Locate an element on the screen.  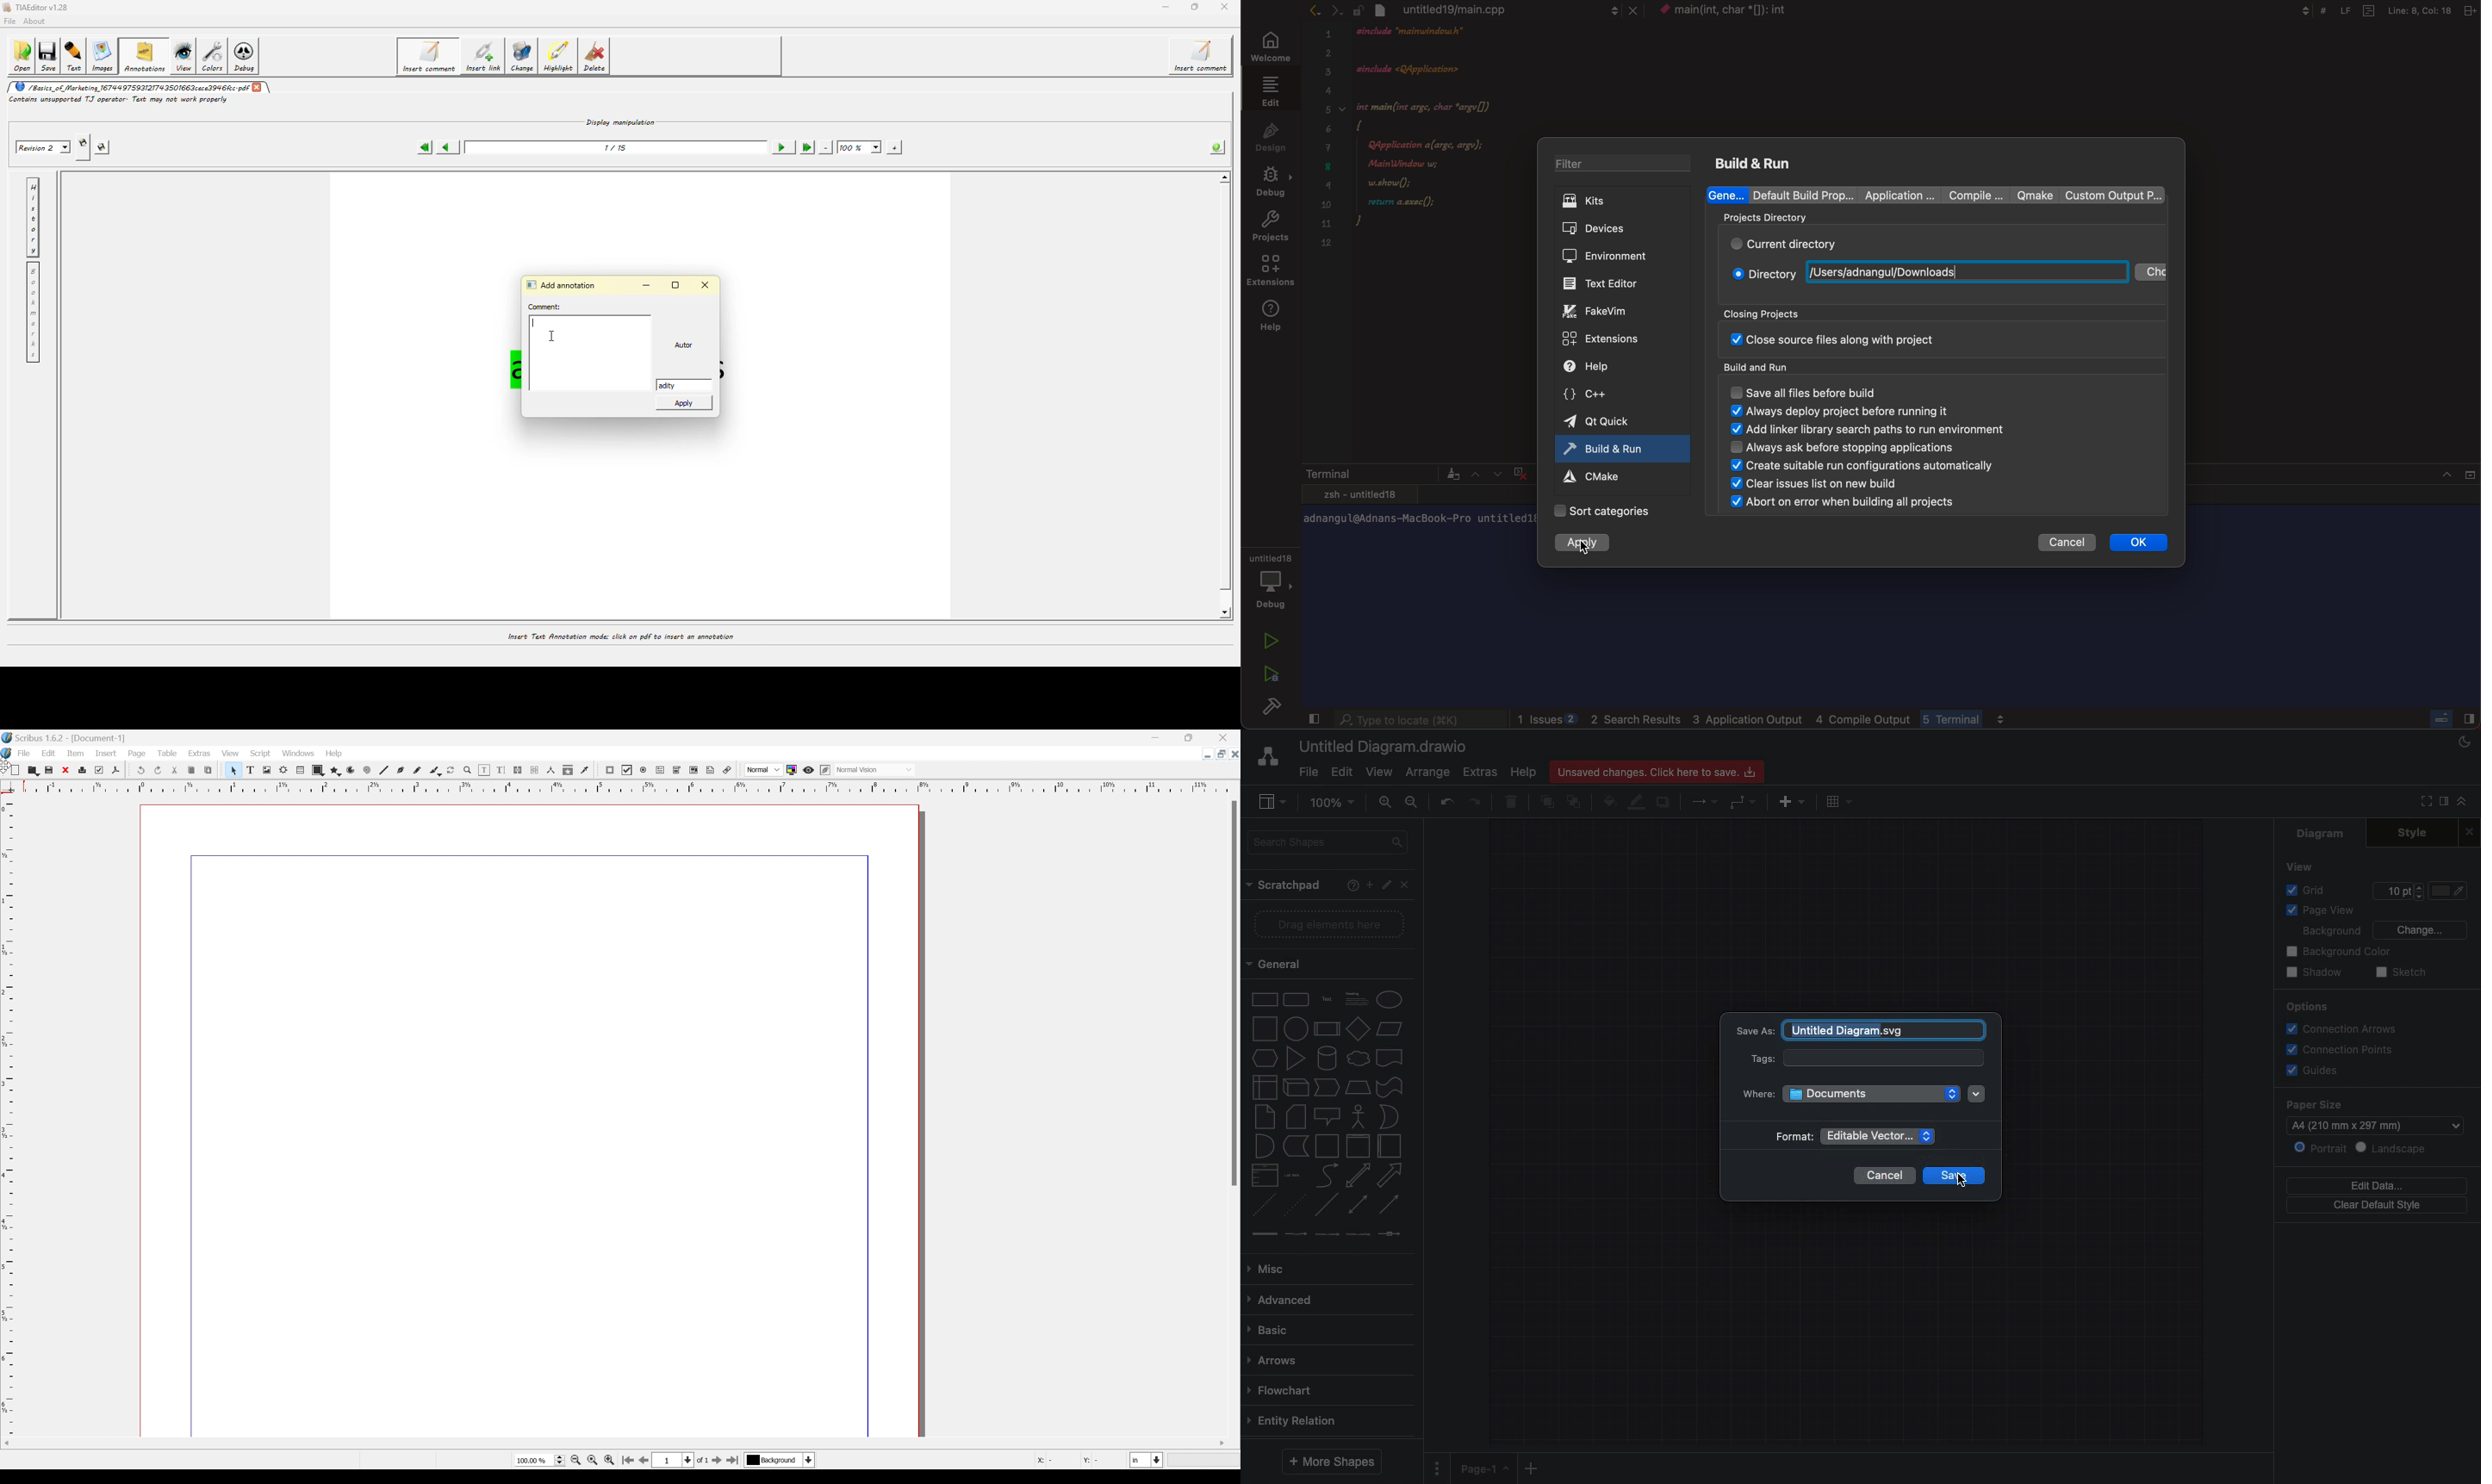
minimize is located at coordinates (1155, 736).